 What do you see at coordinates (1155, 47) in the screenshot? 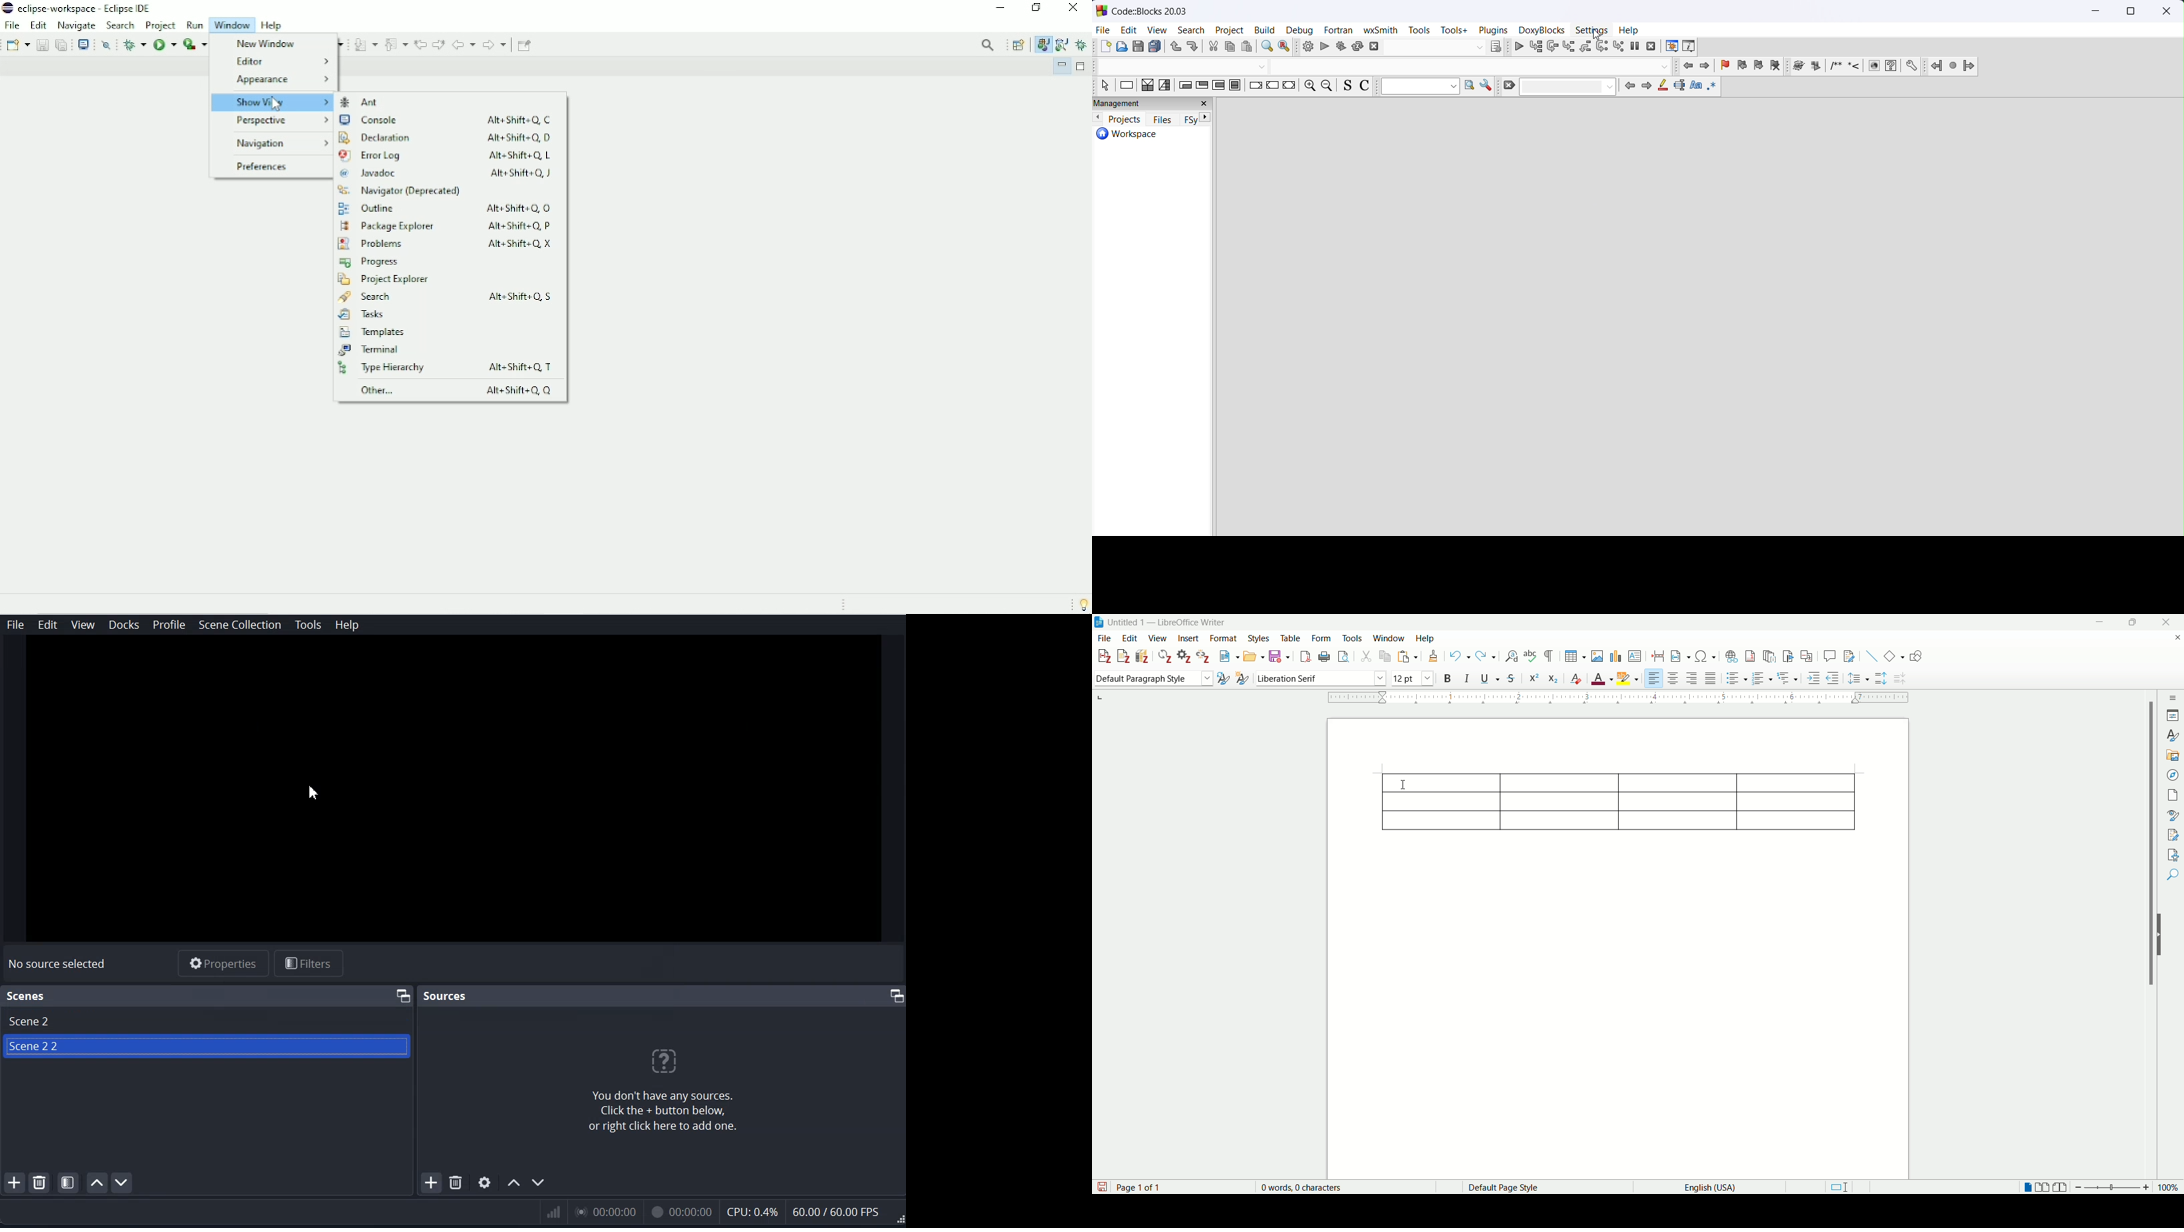
I see `save everything` at bounding box center [1155, 47].